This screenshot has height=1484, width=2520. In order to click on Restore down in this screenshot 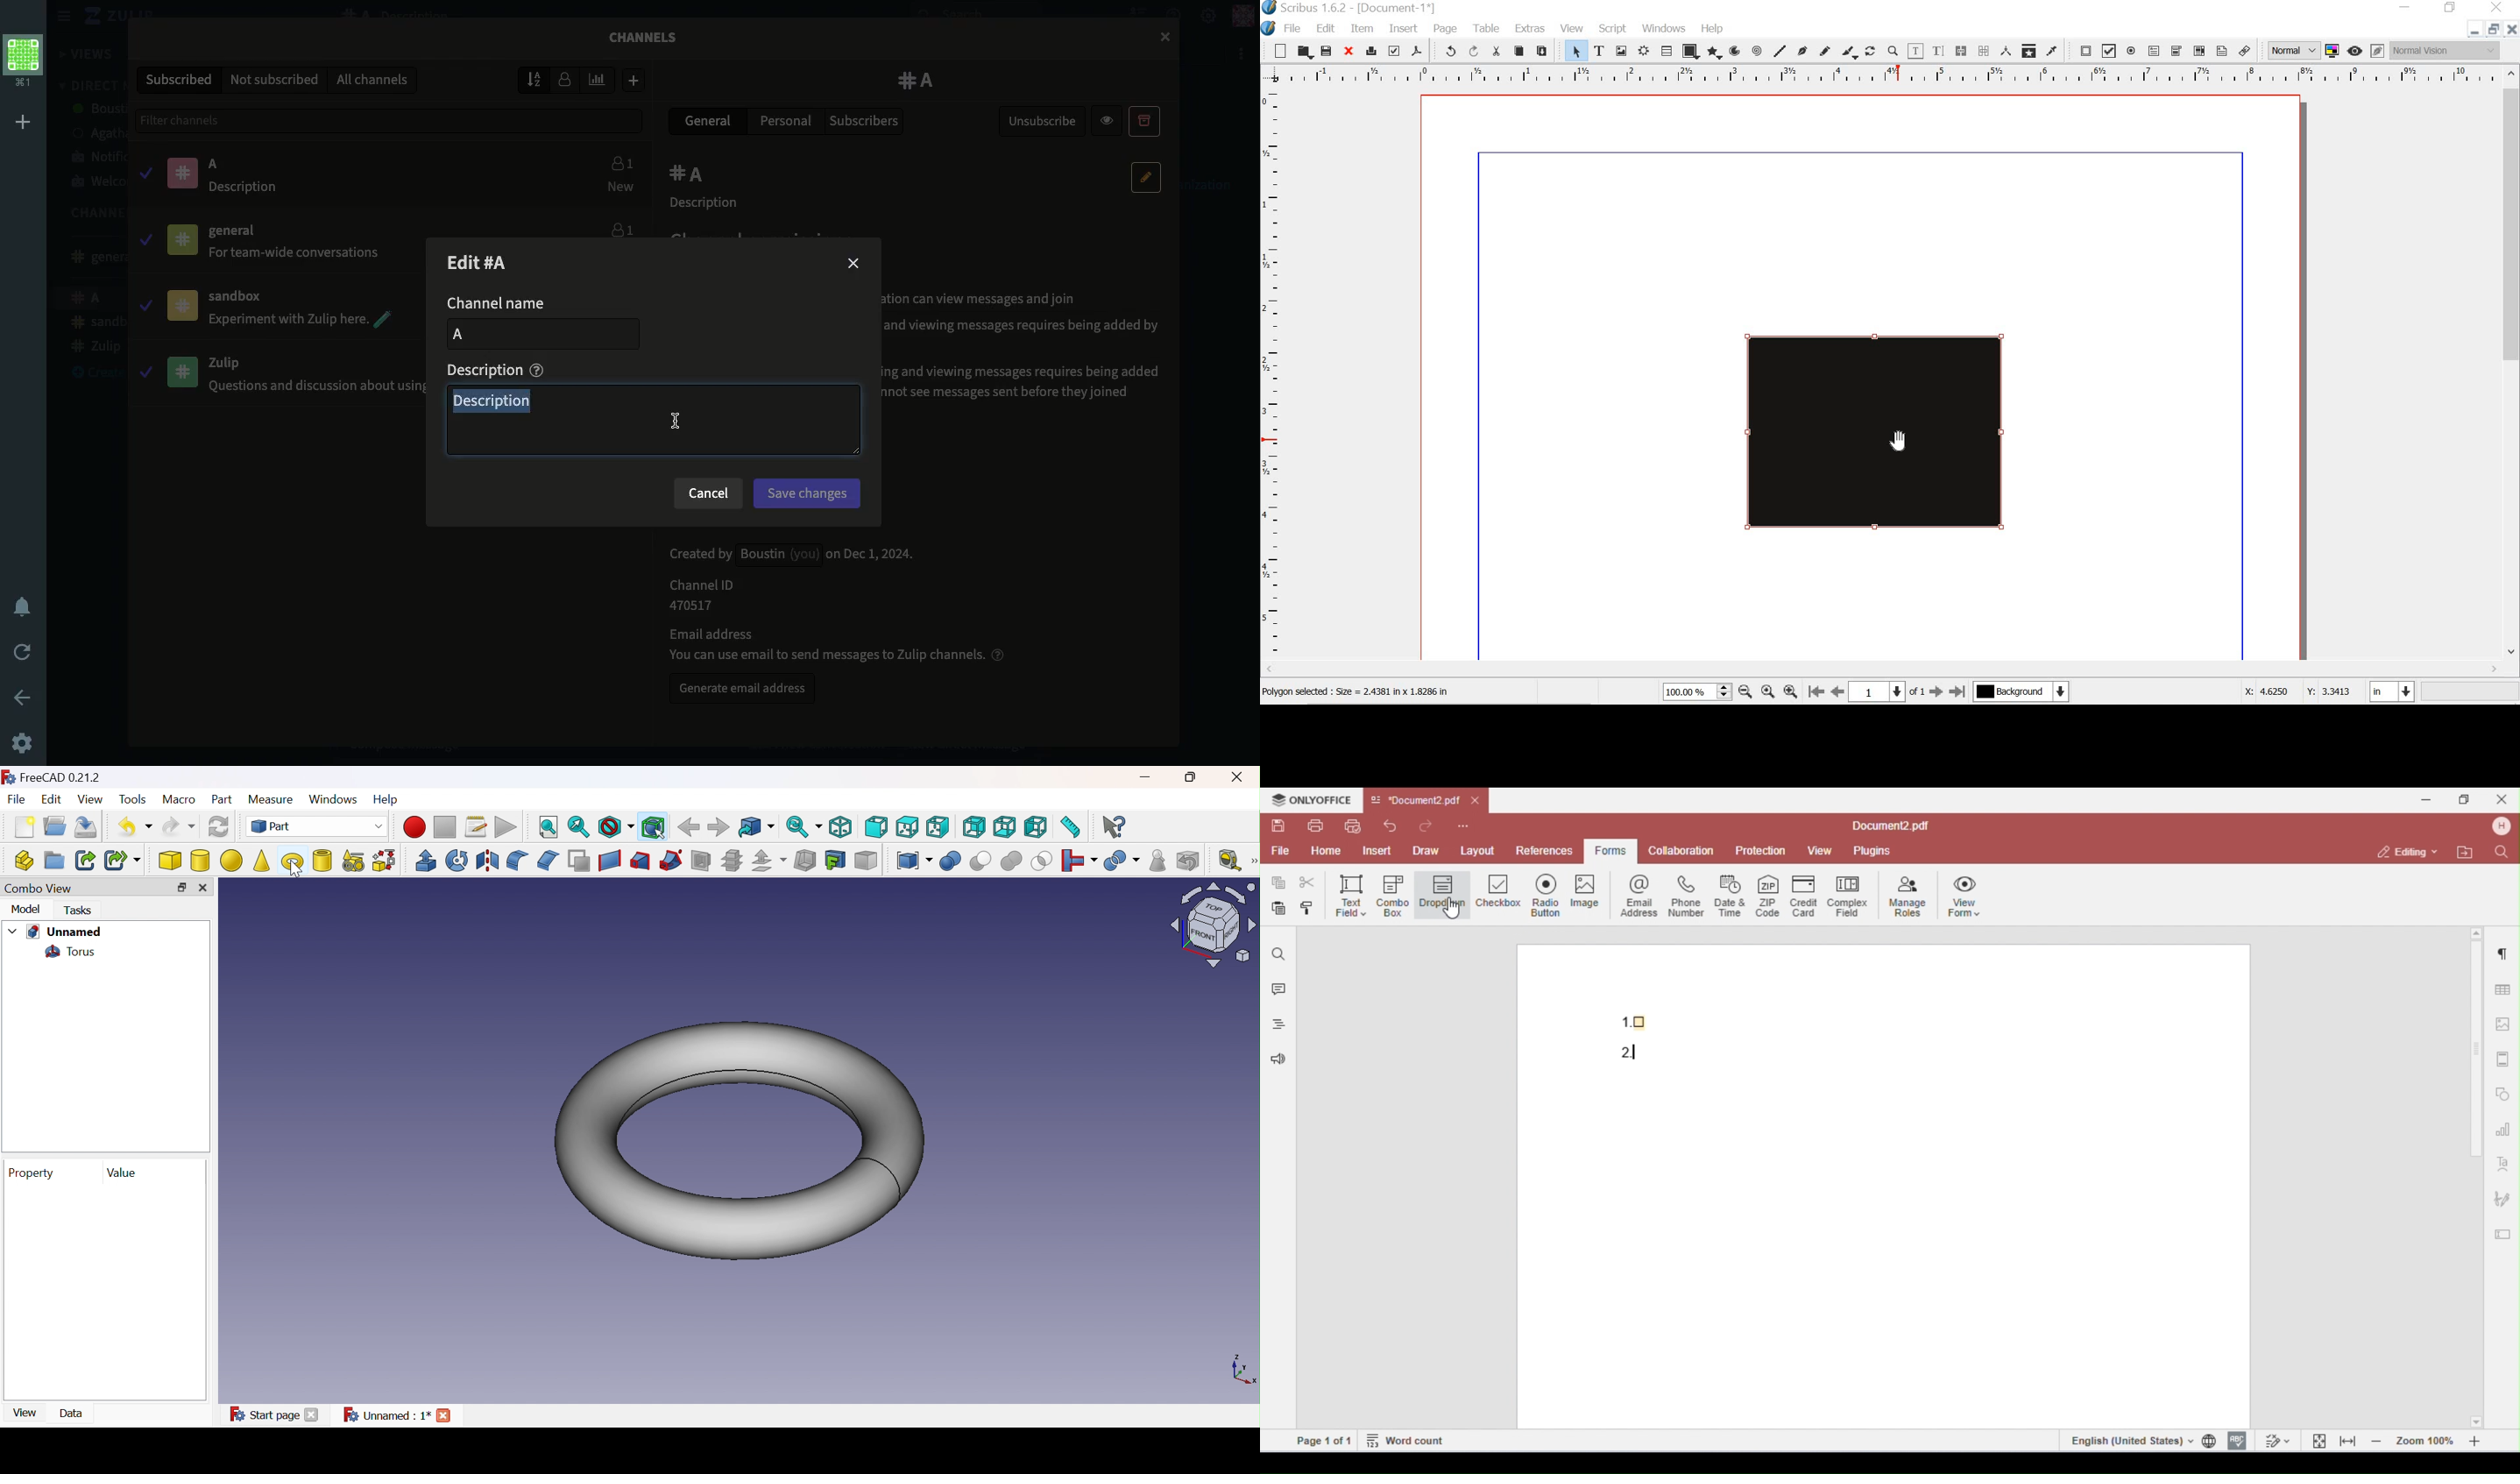, I will do `click(1194, 778)`.